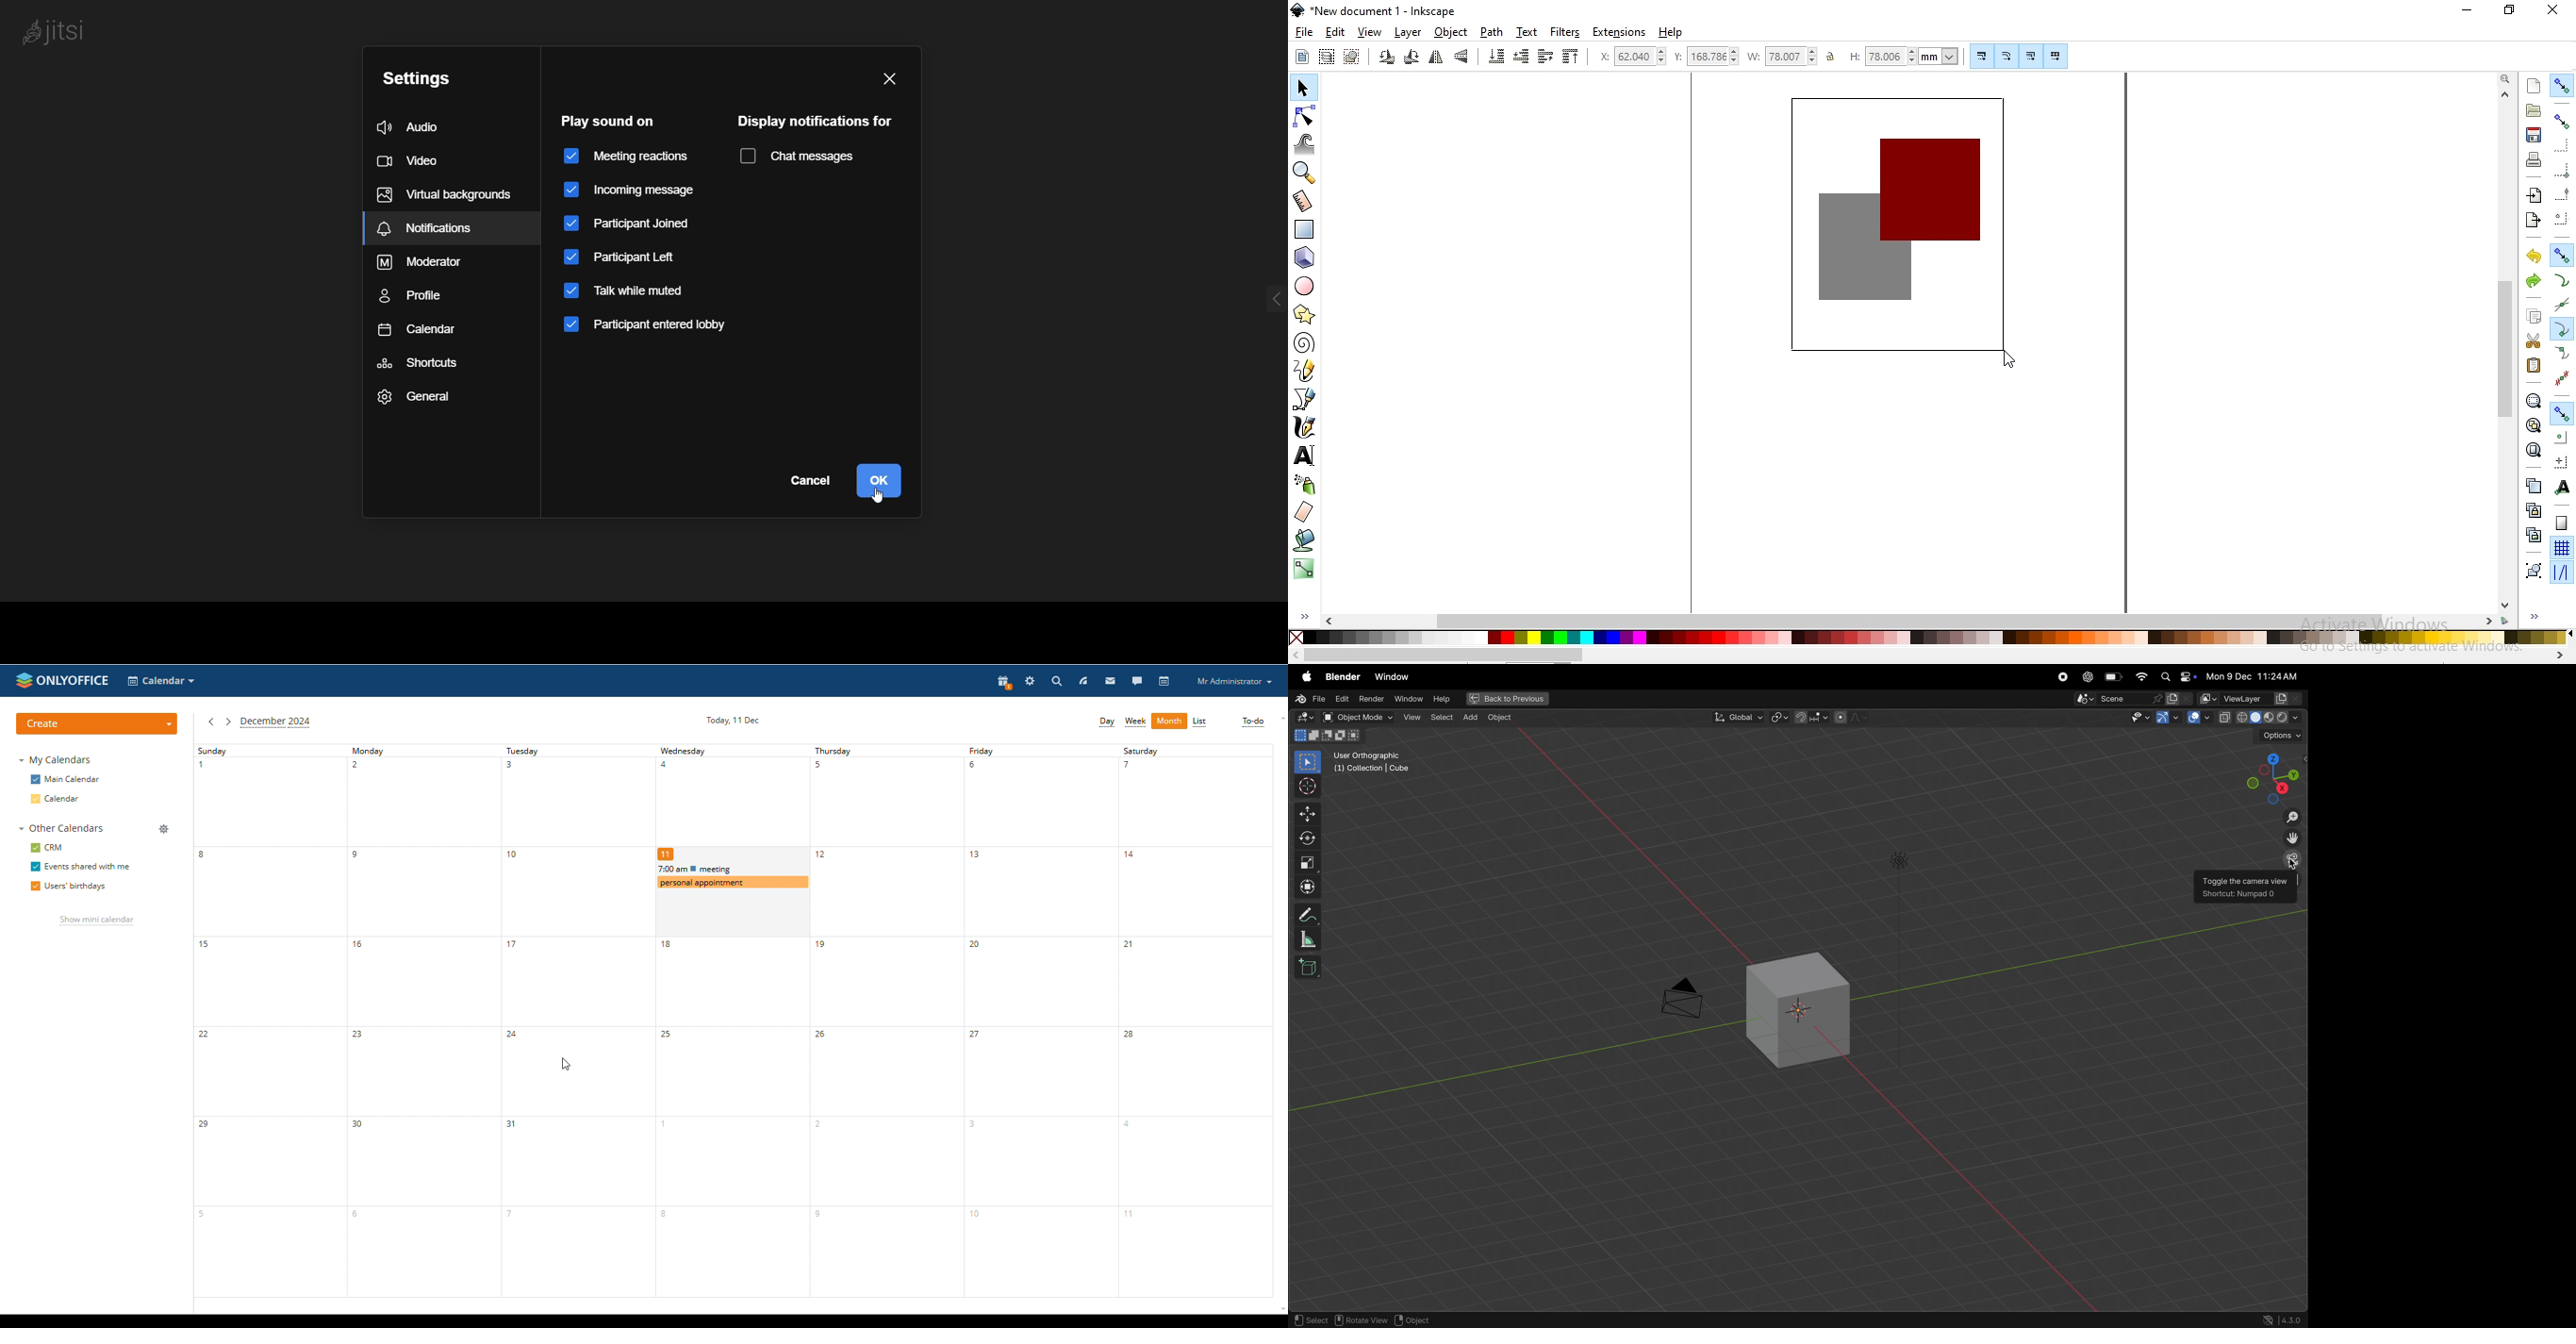 The height and width of the screenshot is (1344, 2576). What do you see at coordinates (1307, 257) in the screenshot?
I see `create 3d box` at bounding box center [1307, 257].